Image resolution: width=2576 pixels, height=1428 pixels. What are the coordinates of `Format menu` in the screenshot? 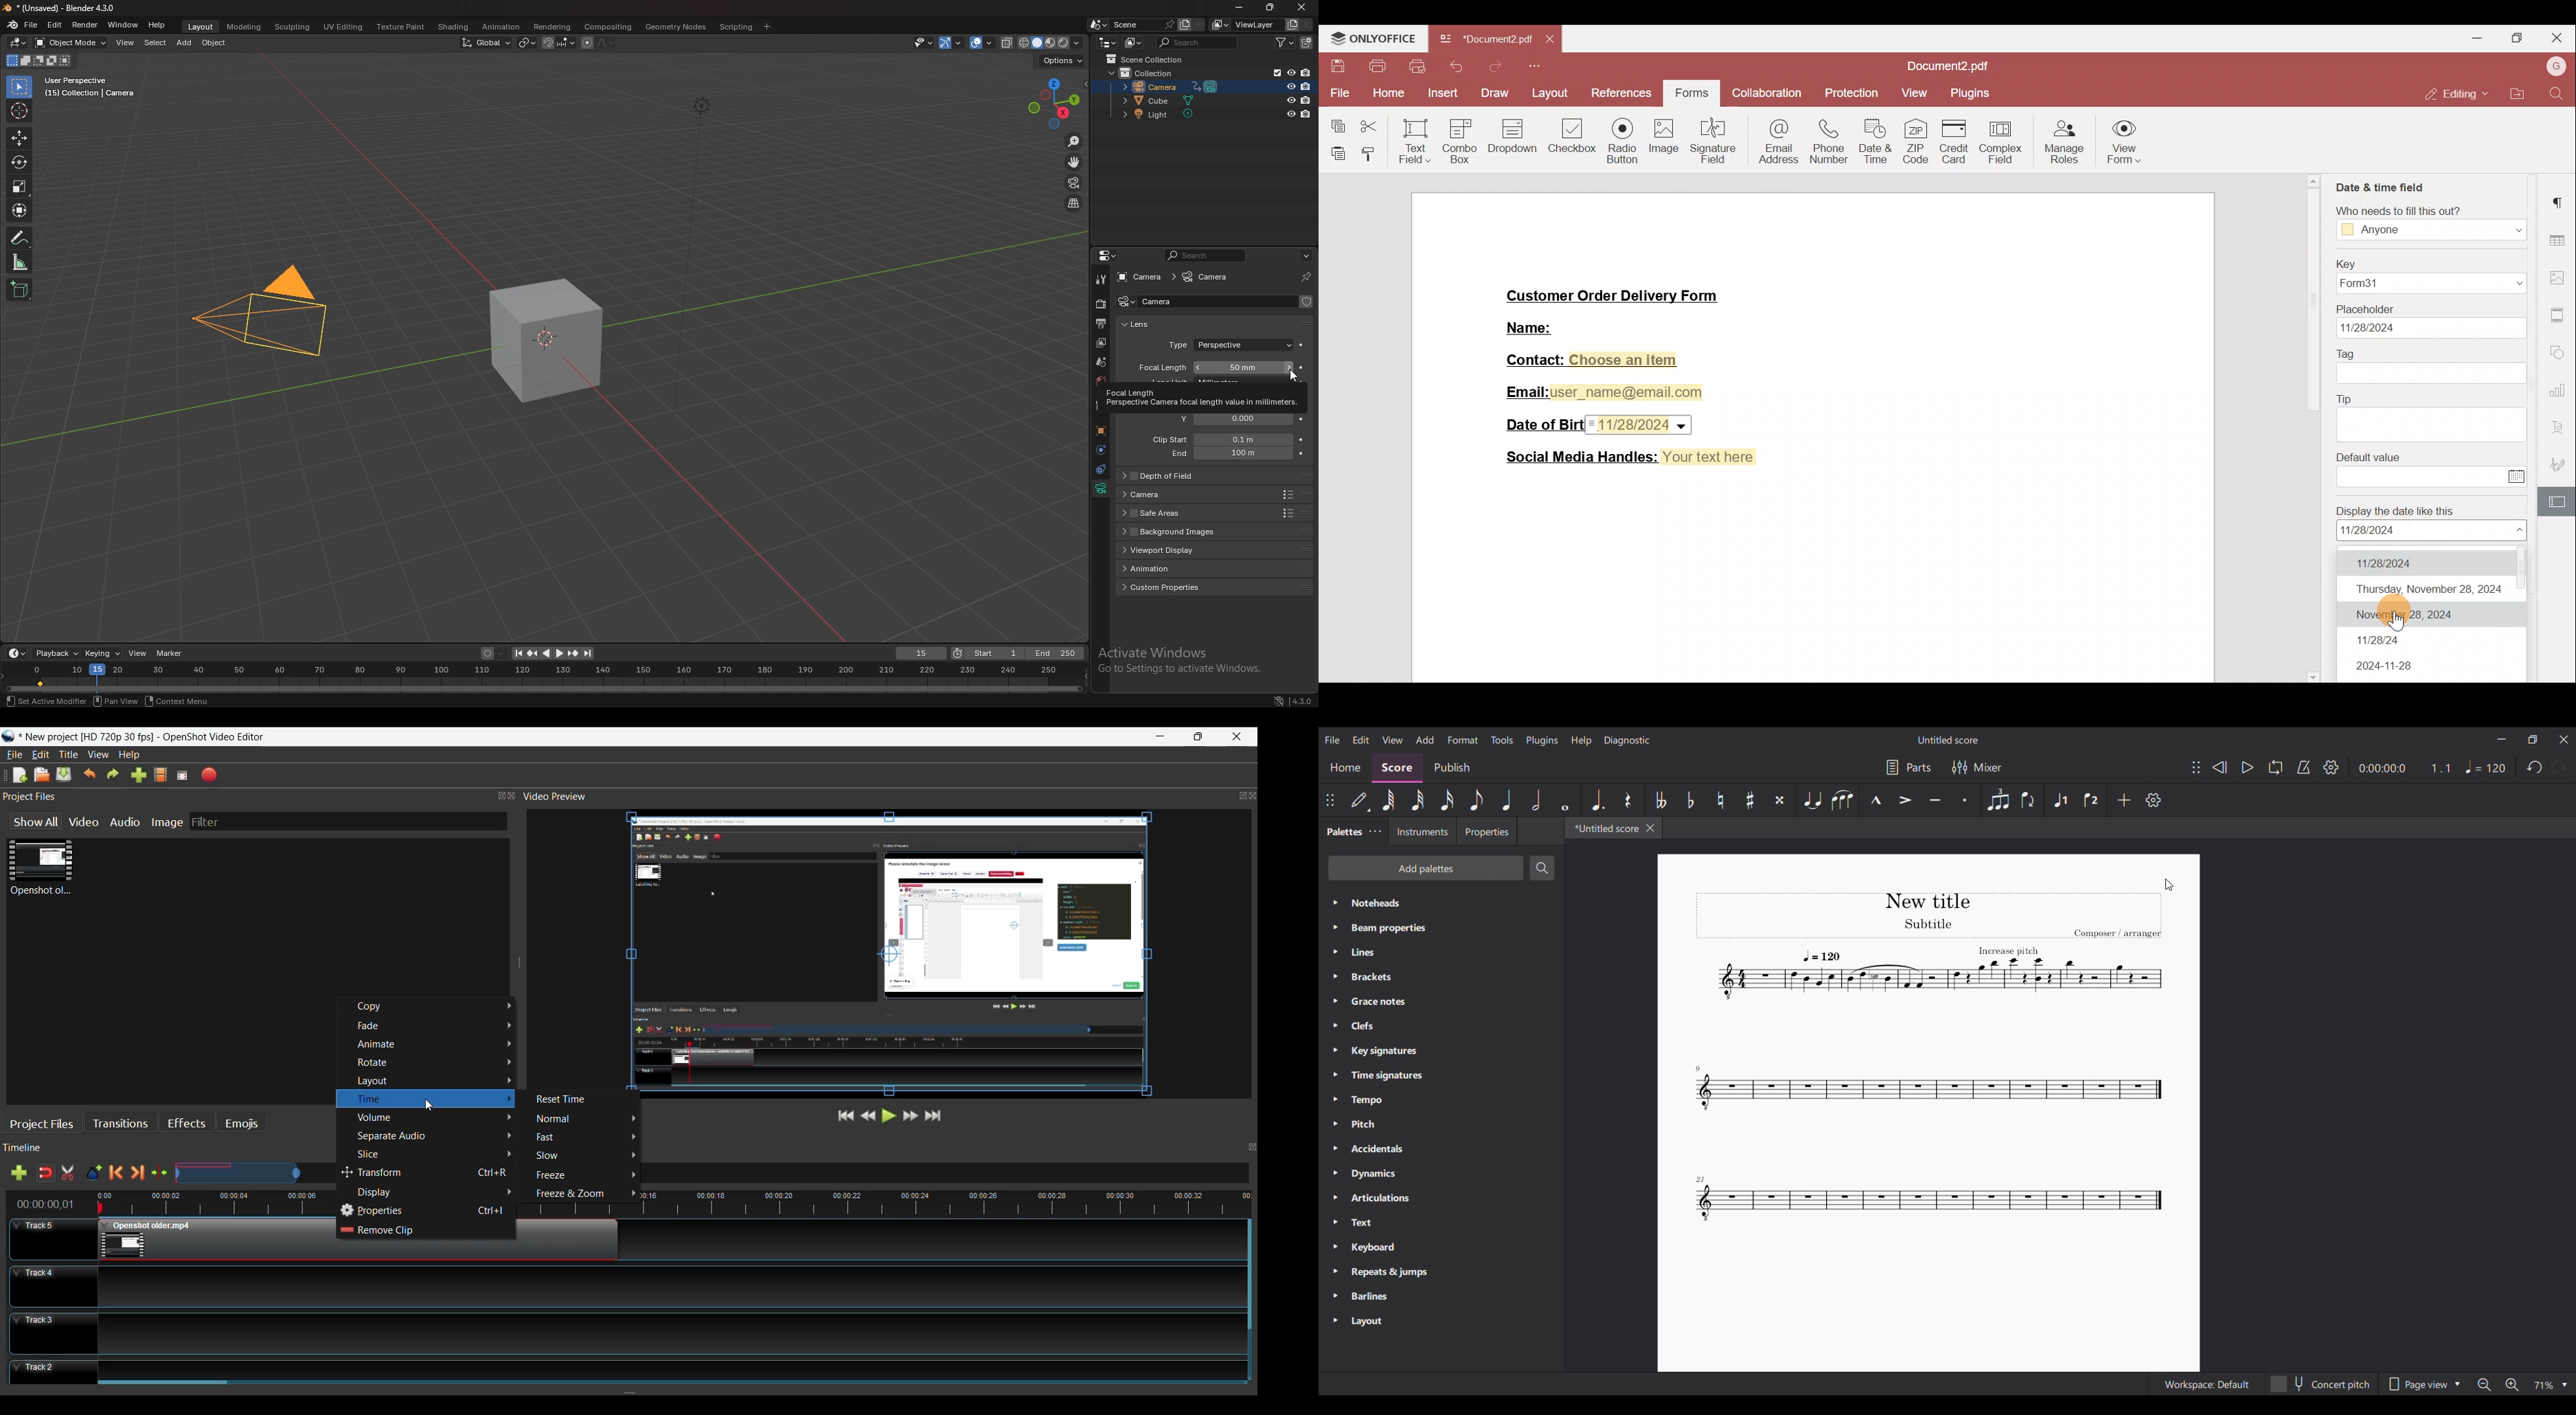 It's located at (1463, 740).